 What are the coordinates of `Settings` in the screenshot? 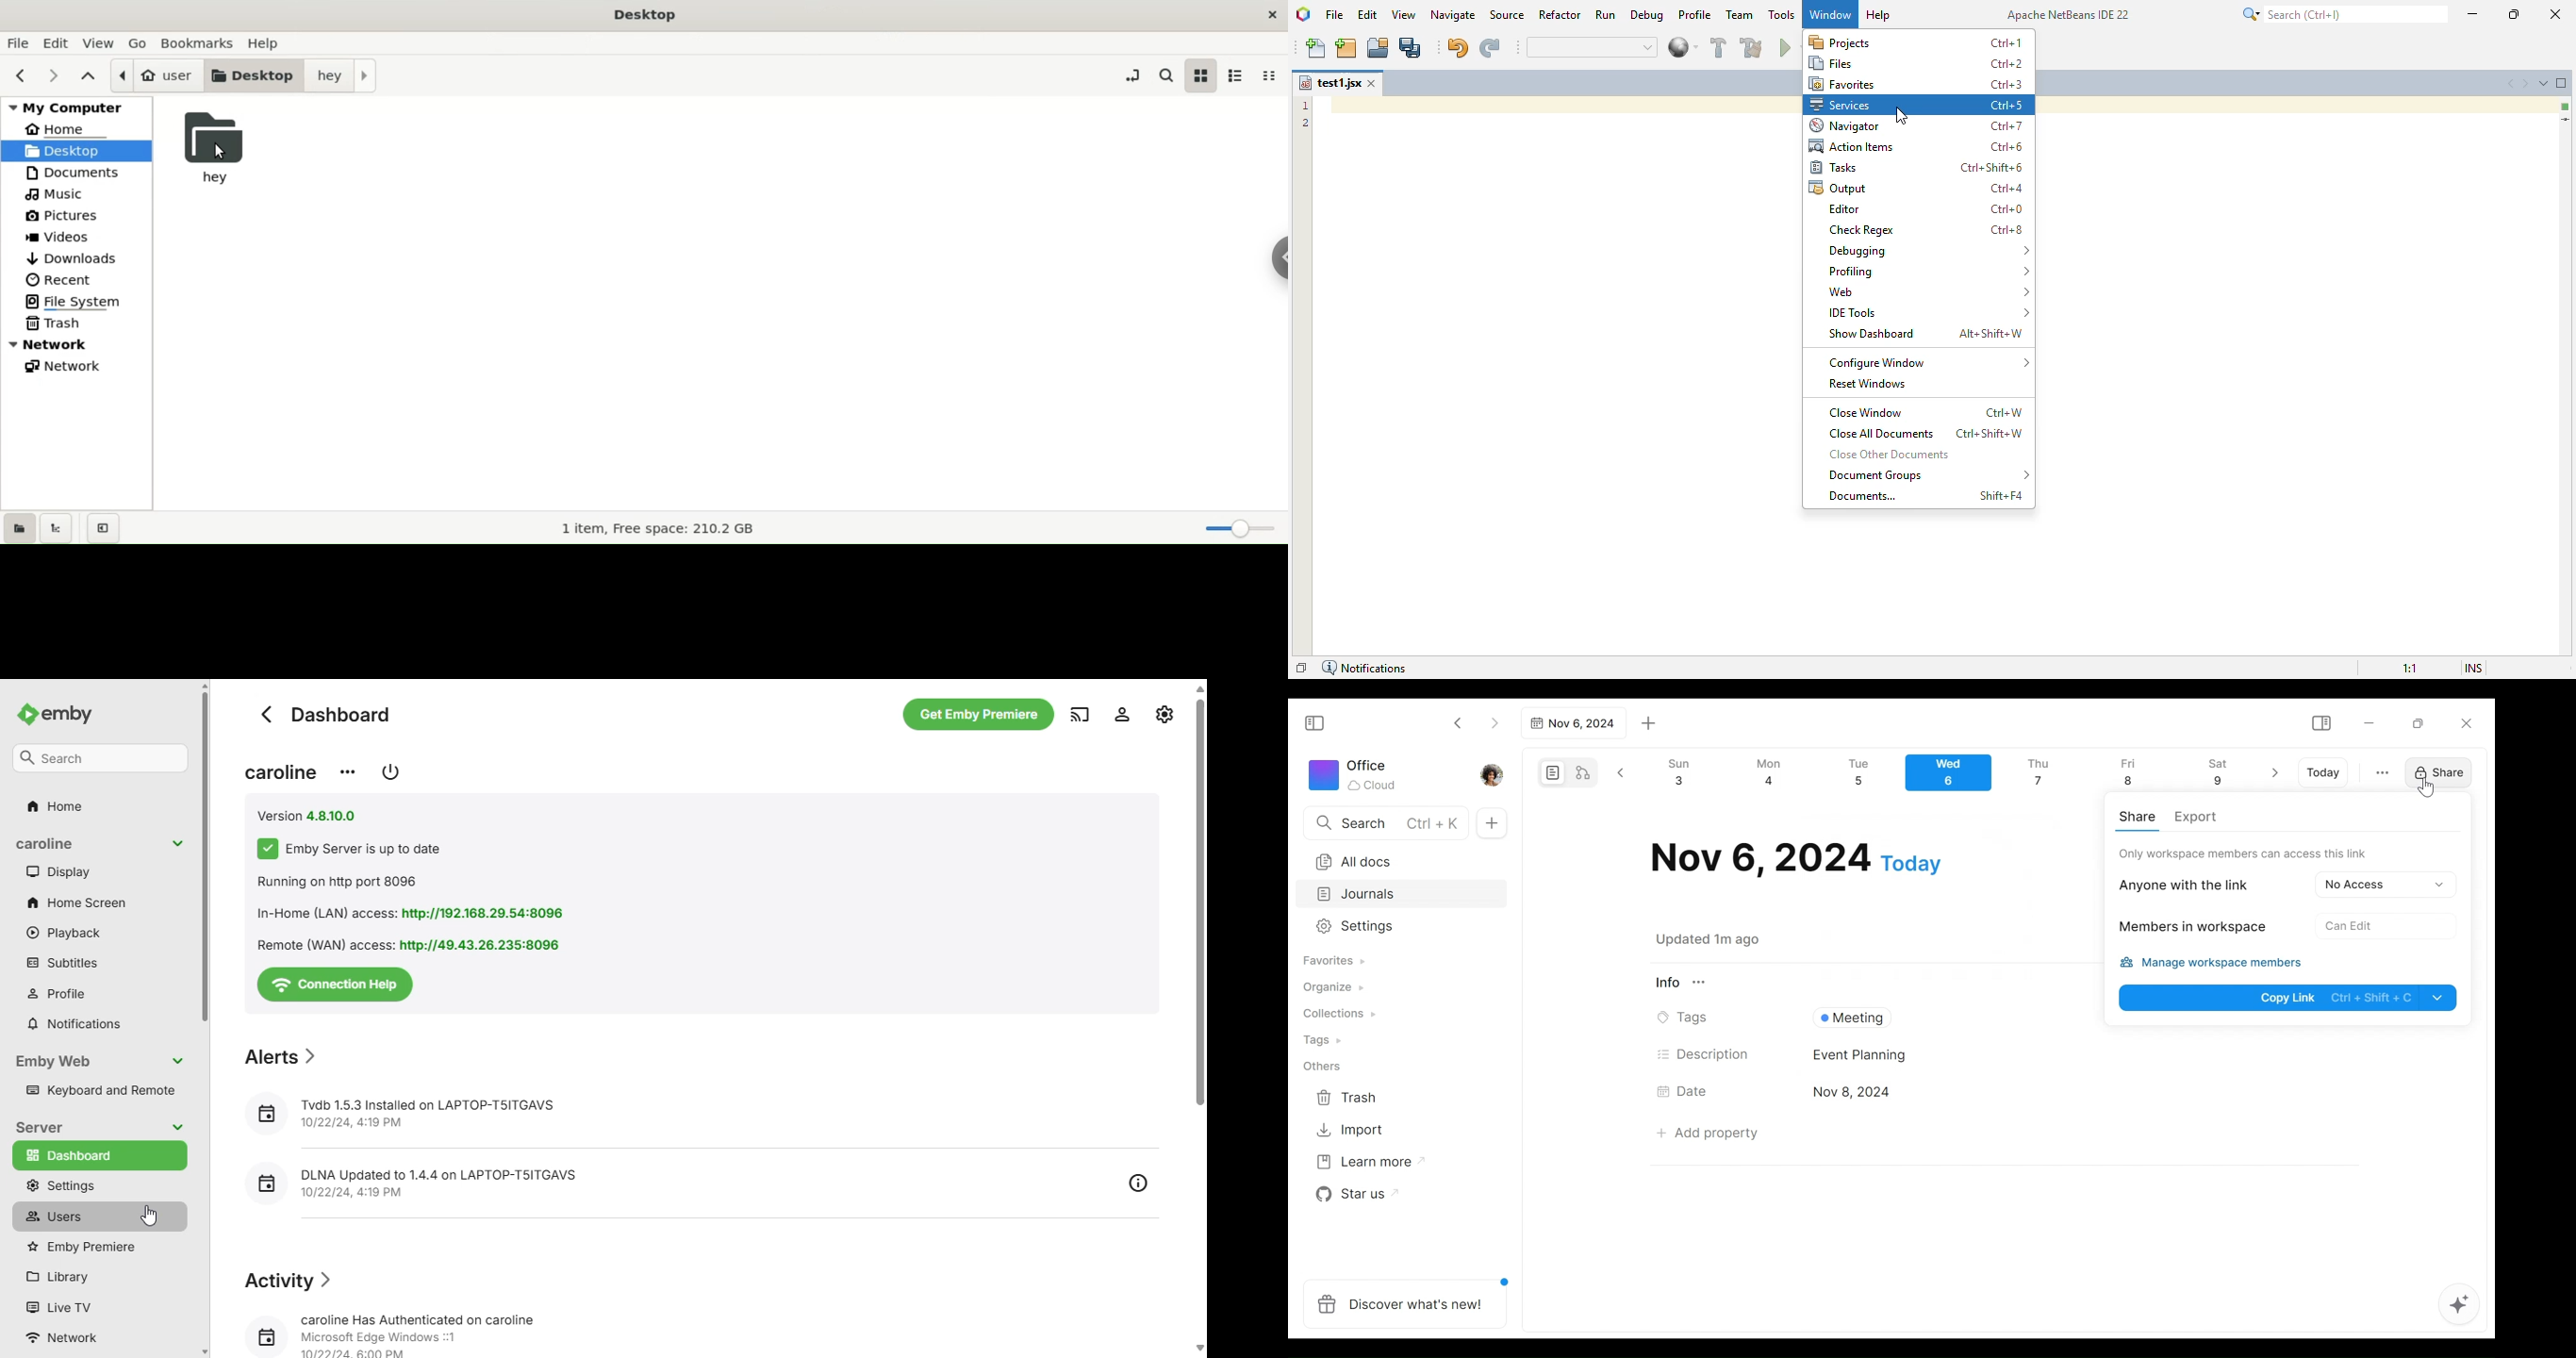 It's located at (1392, 927).